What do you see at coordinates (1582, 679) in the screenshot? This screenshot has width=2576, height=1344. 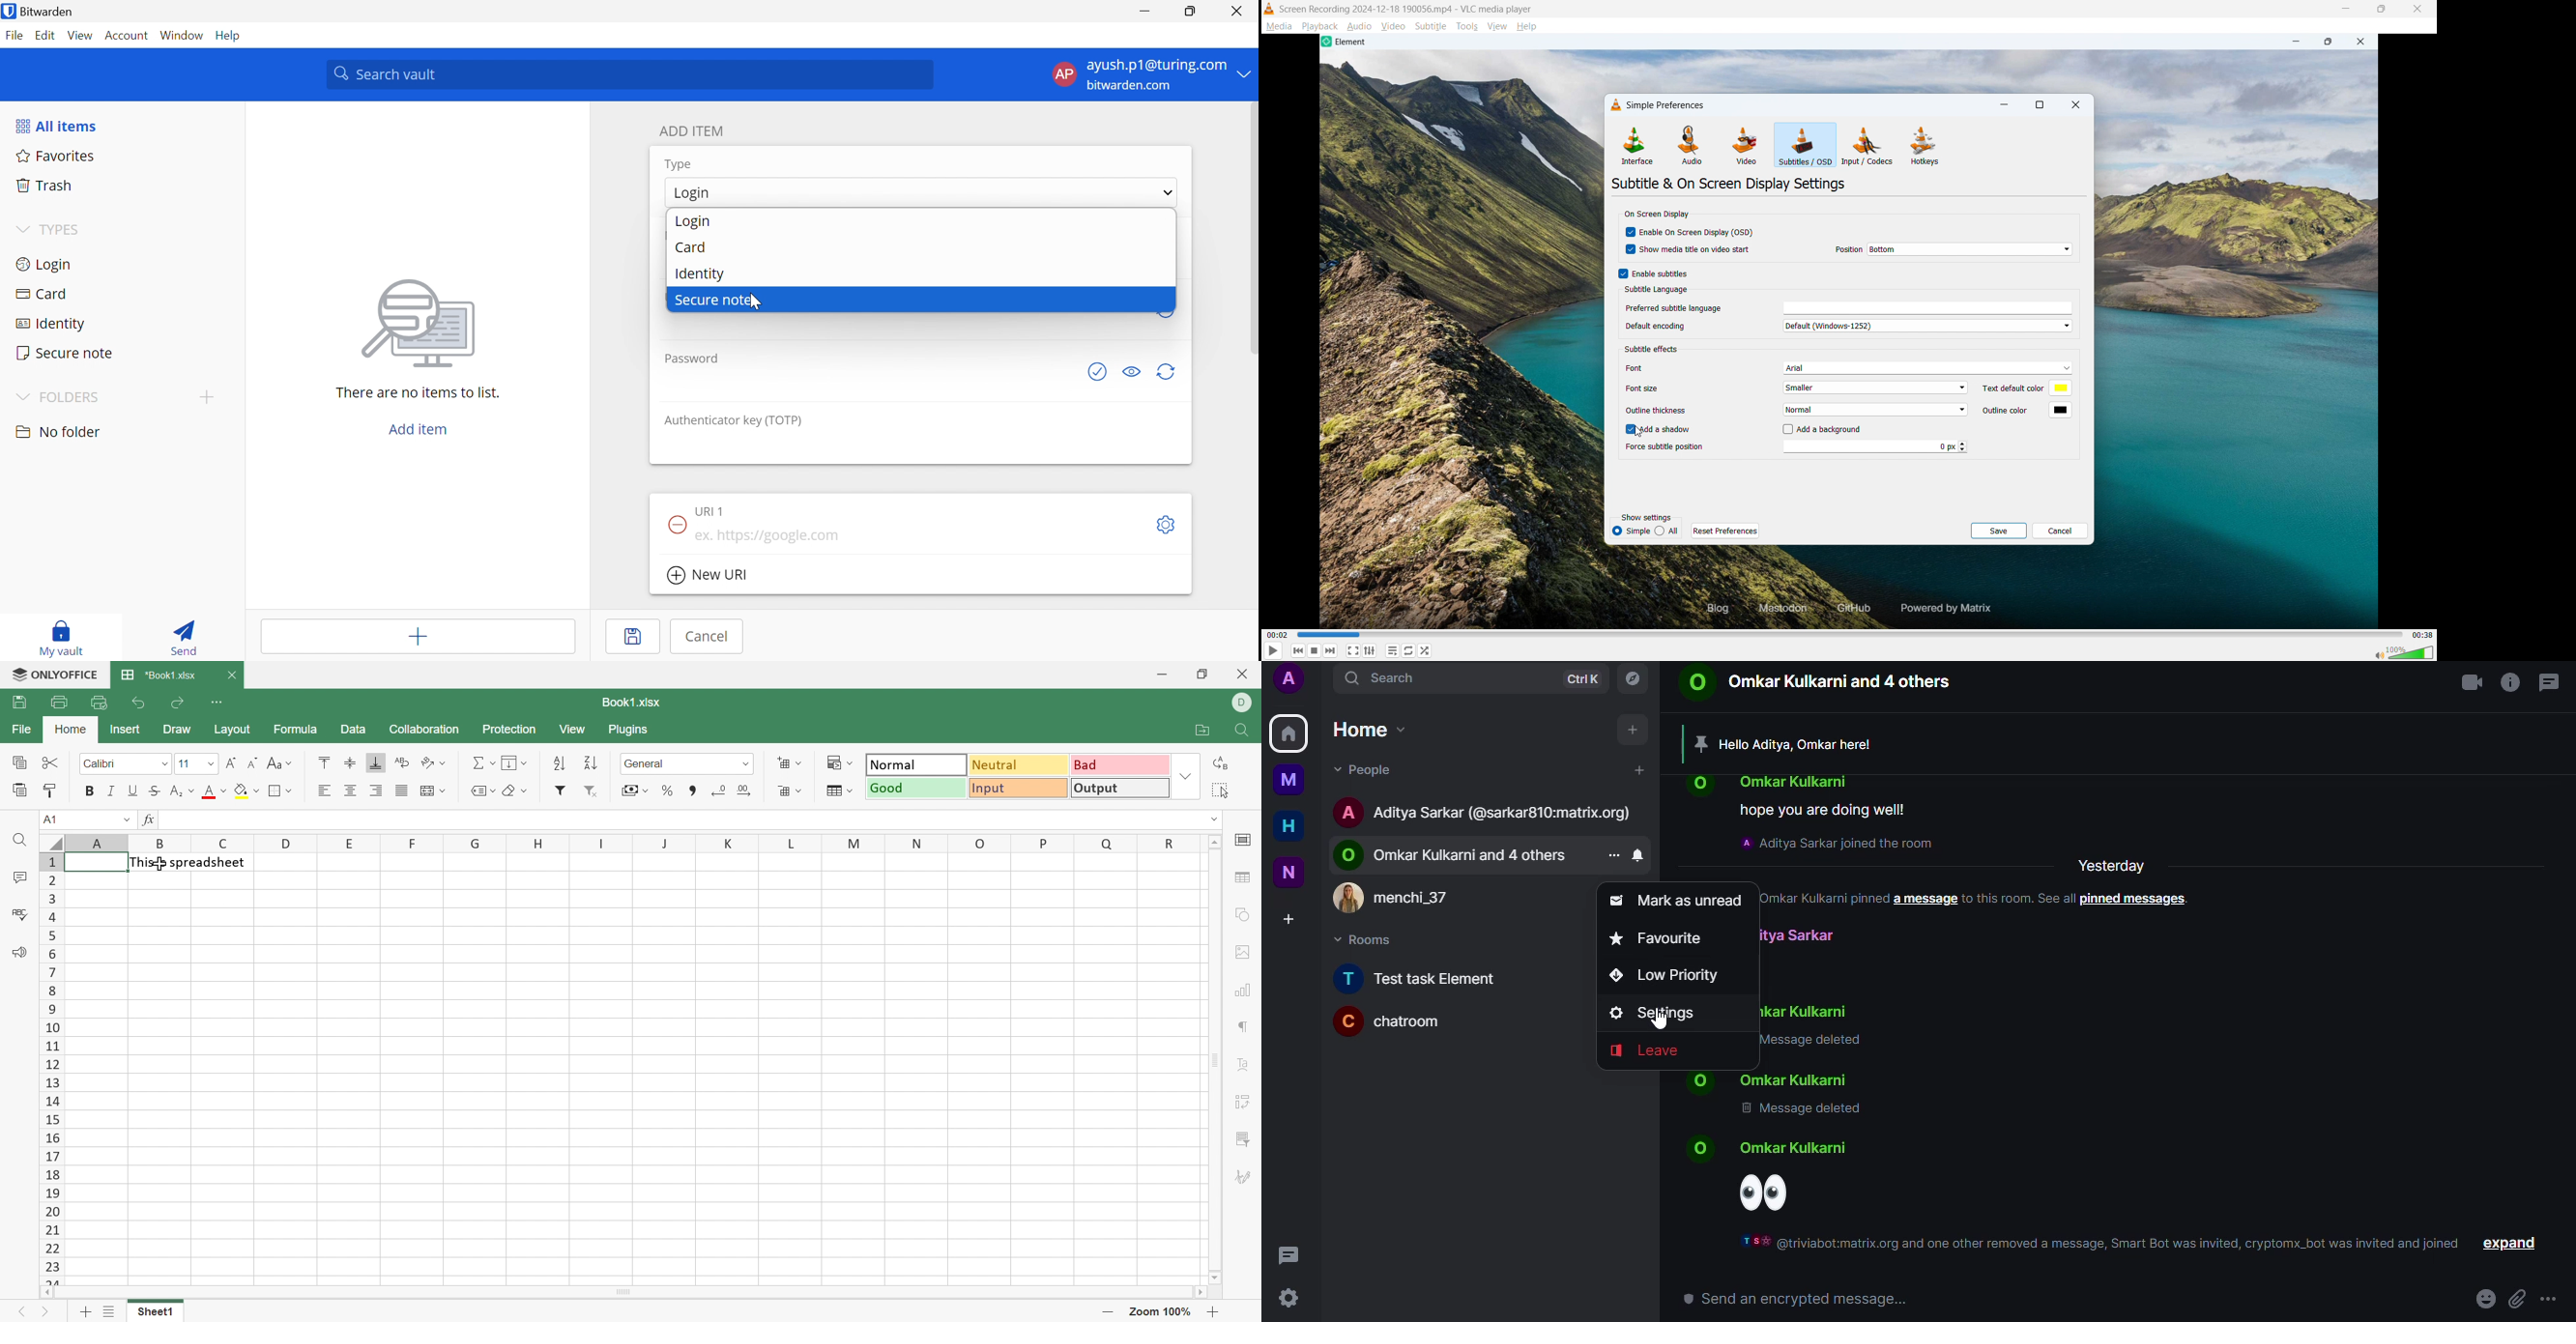 I see `ctrlK` at bounding box center [1582, 679].